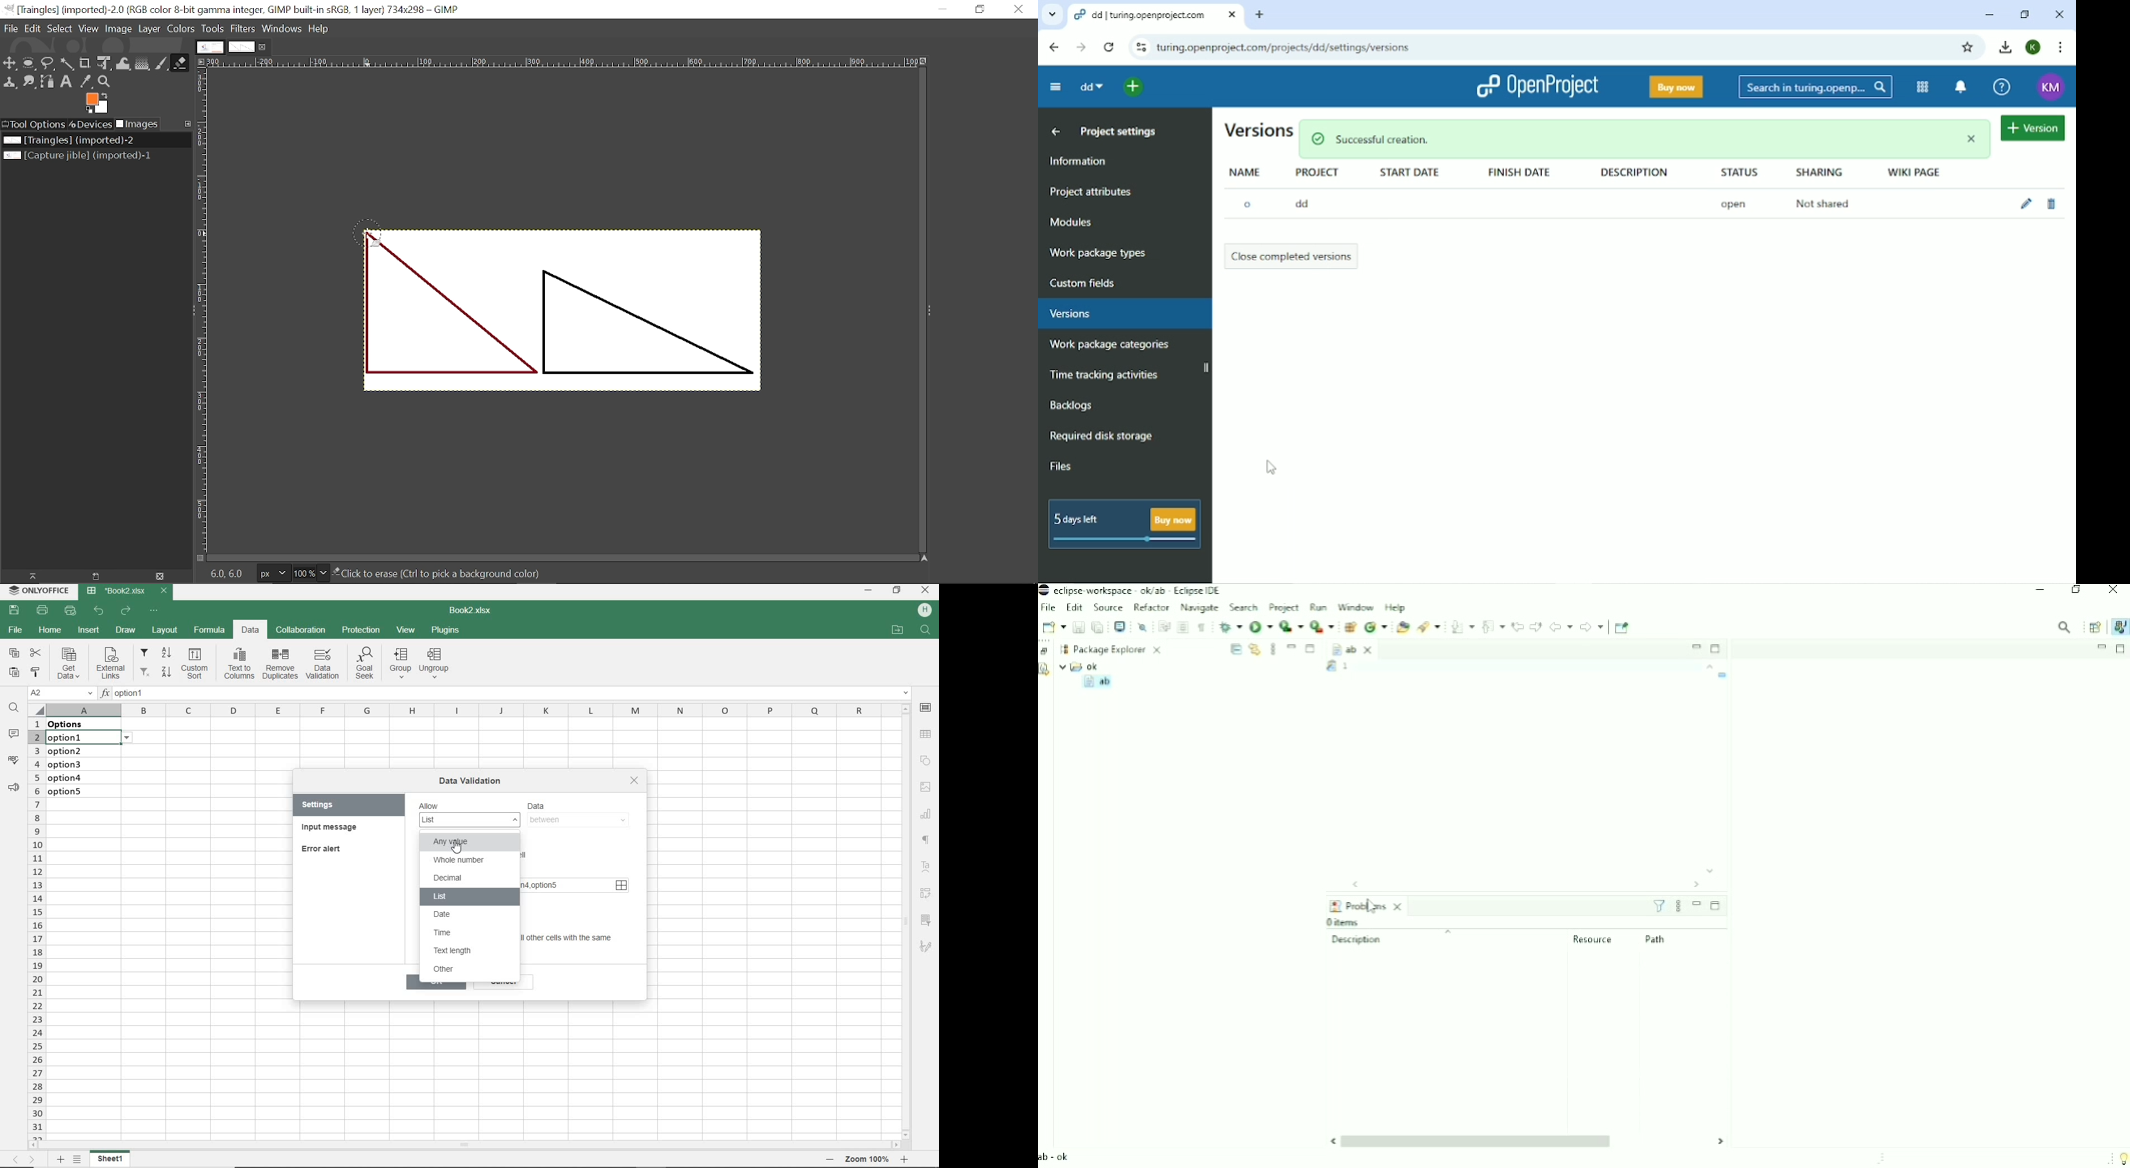 The height and width of the screenshot is (1176, 2156). What do you see at coordinates (827, 1160) in the screenshot?
I see `Zoom out` at bounding box center [827, 1160].